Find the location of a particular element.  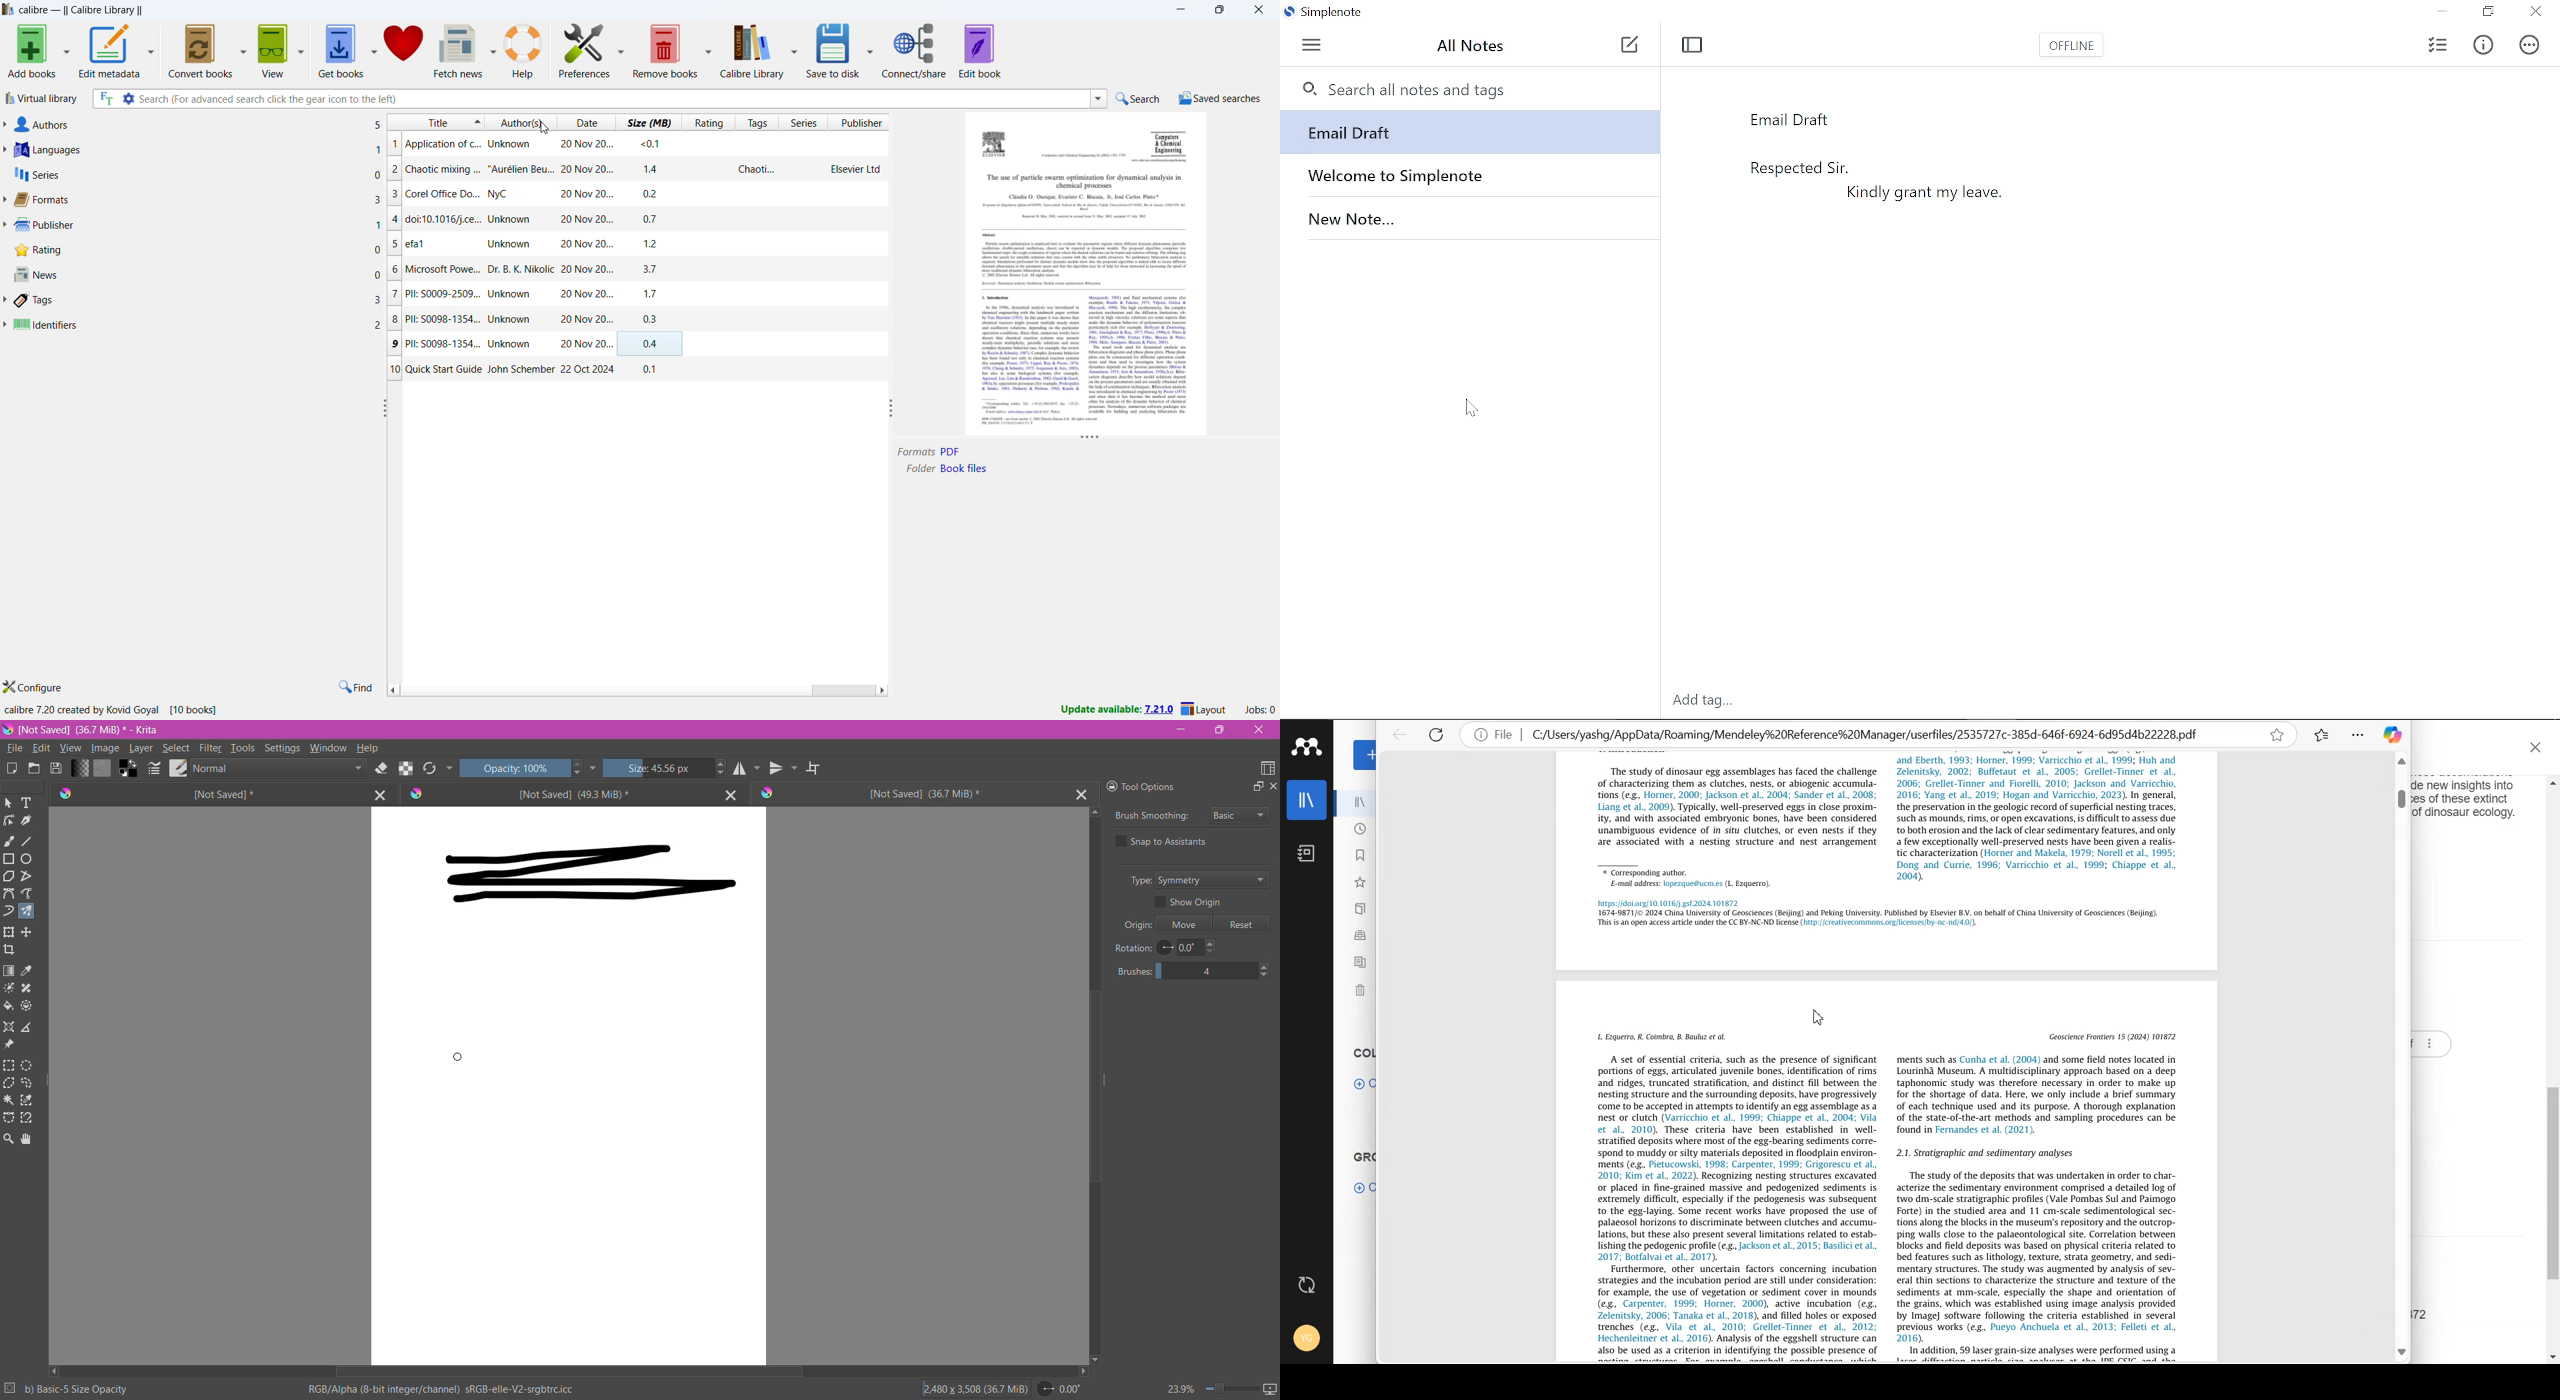

search is located at coordinates (1137, 99).